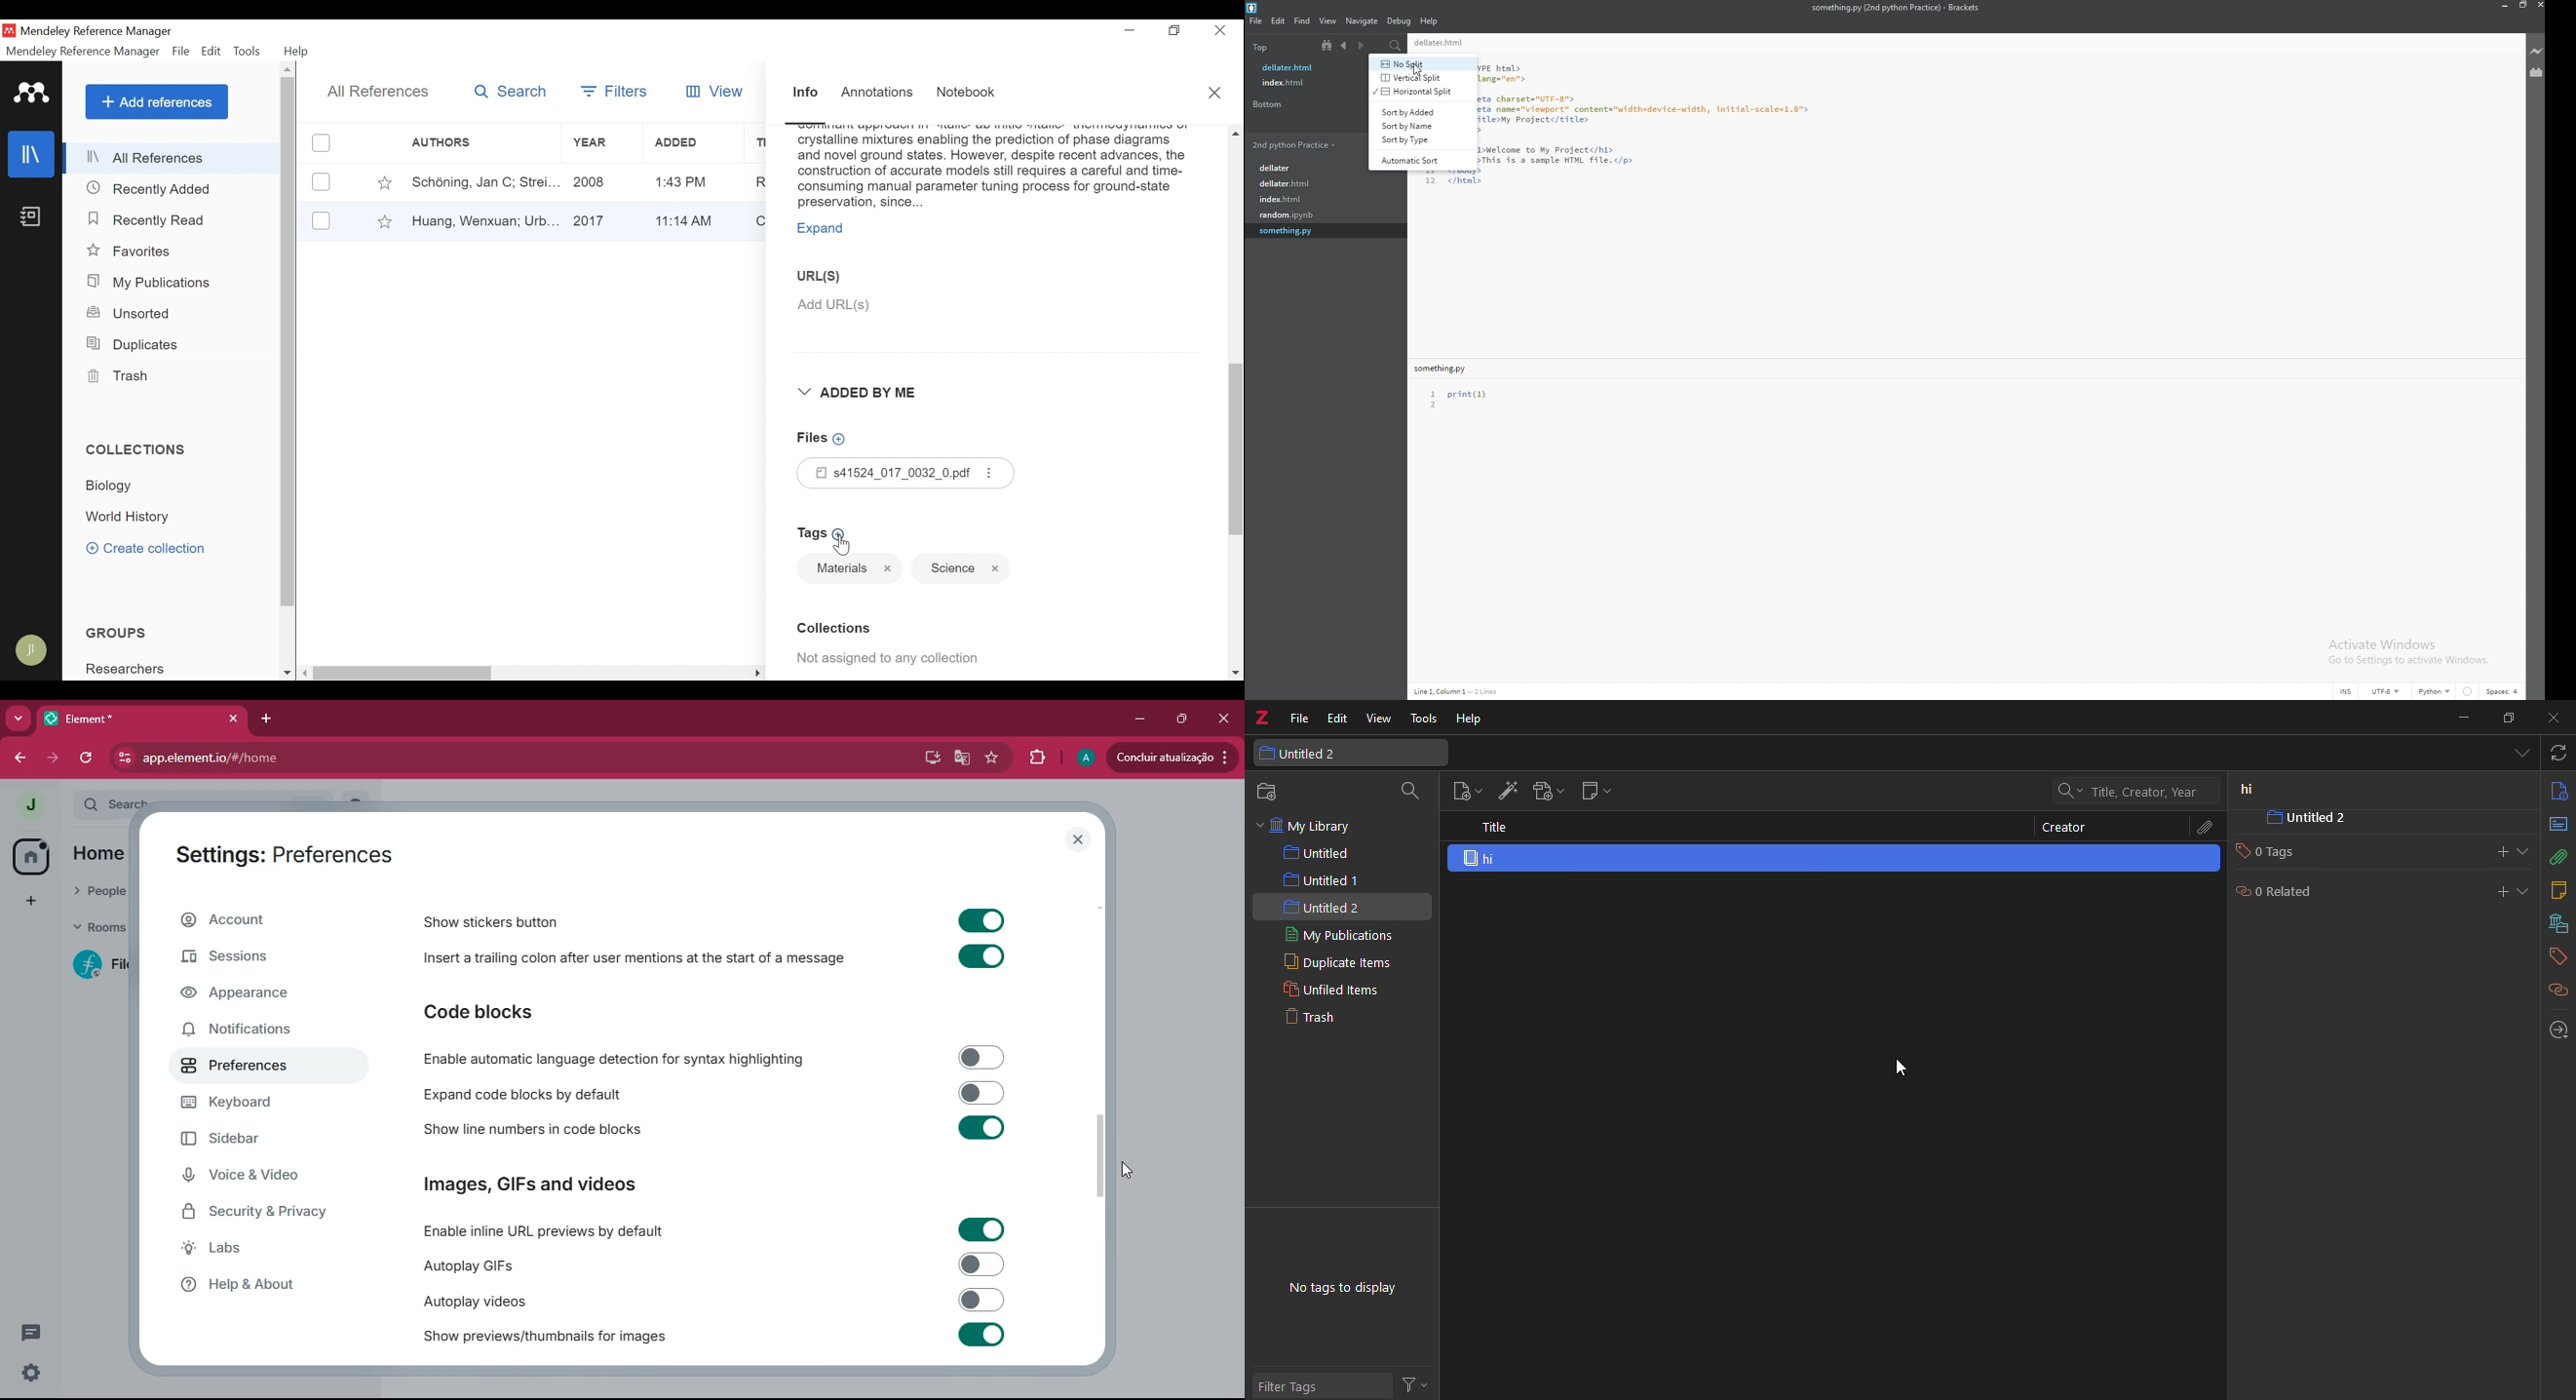  I want to click on File name, so click(1435, 40).